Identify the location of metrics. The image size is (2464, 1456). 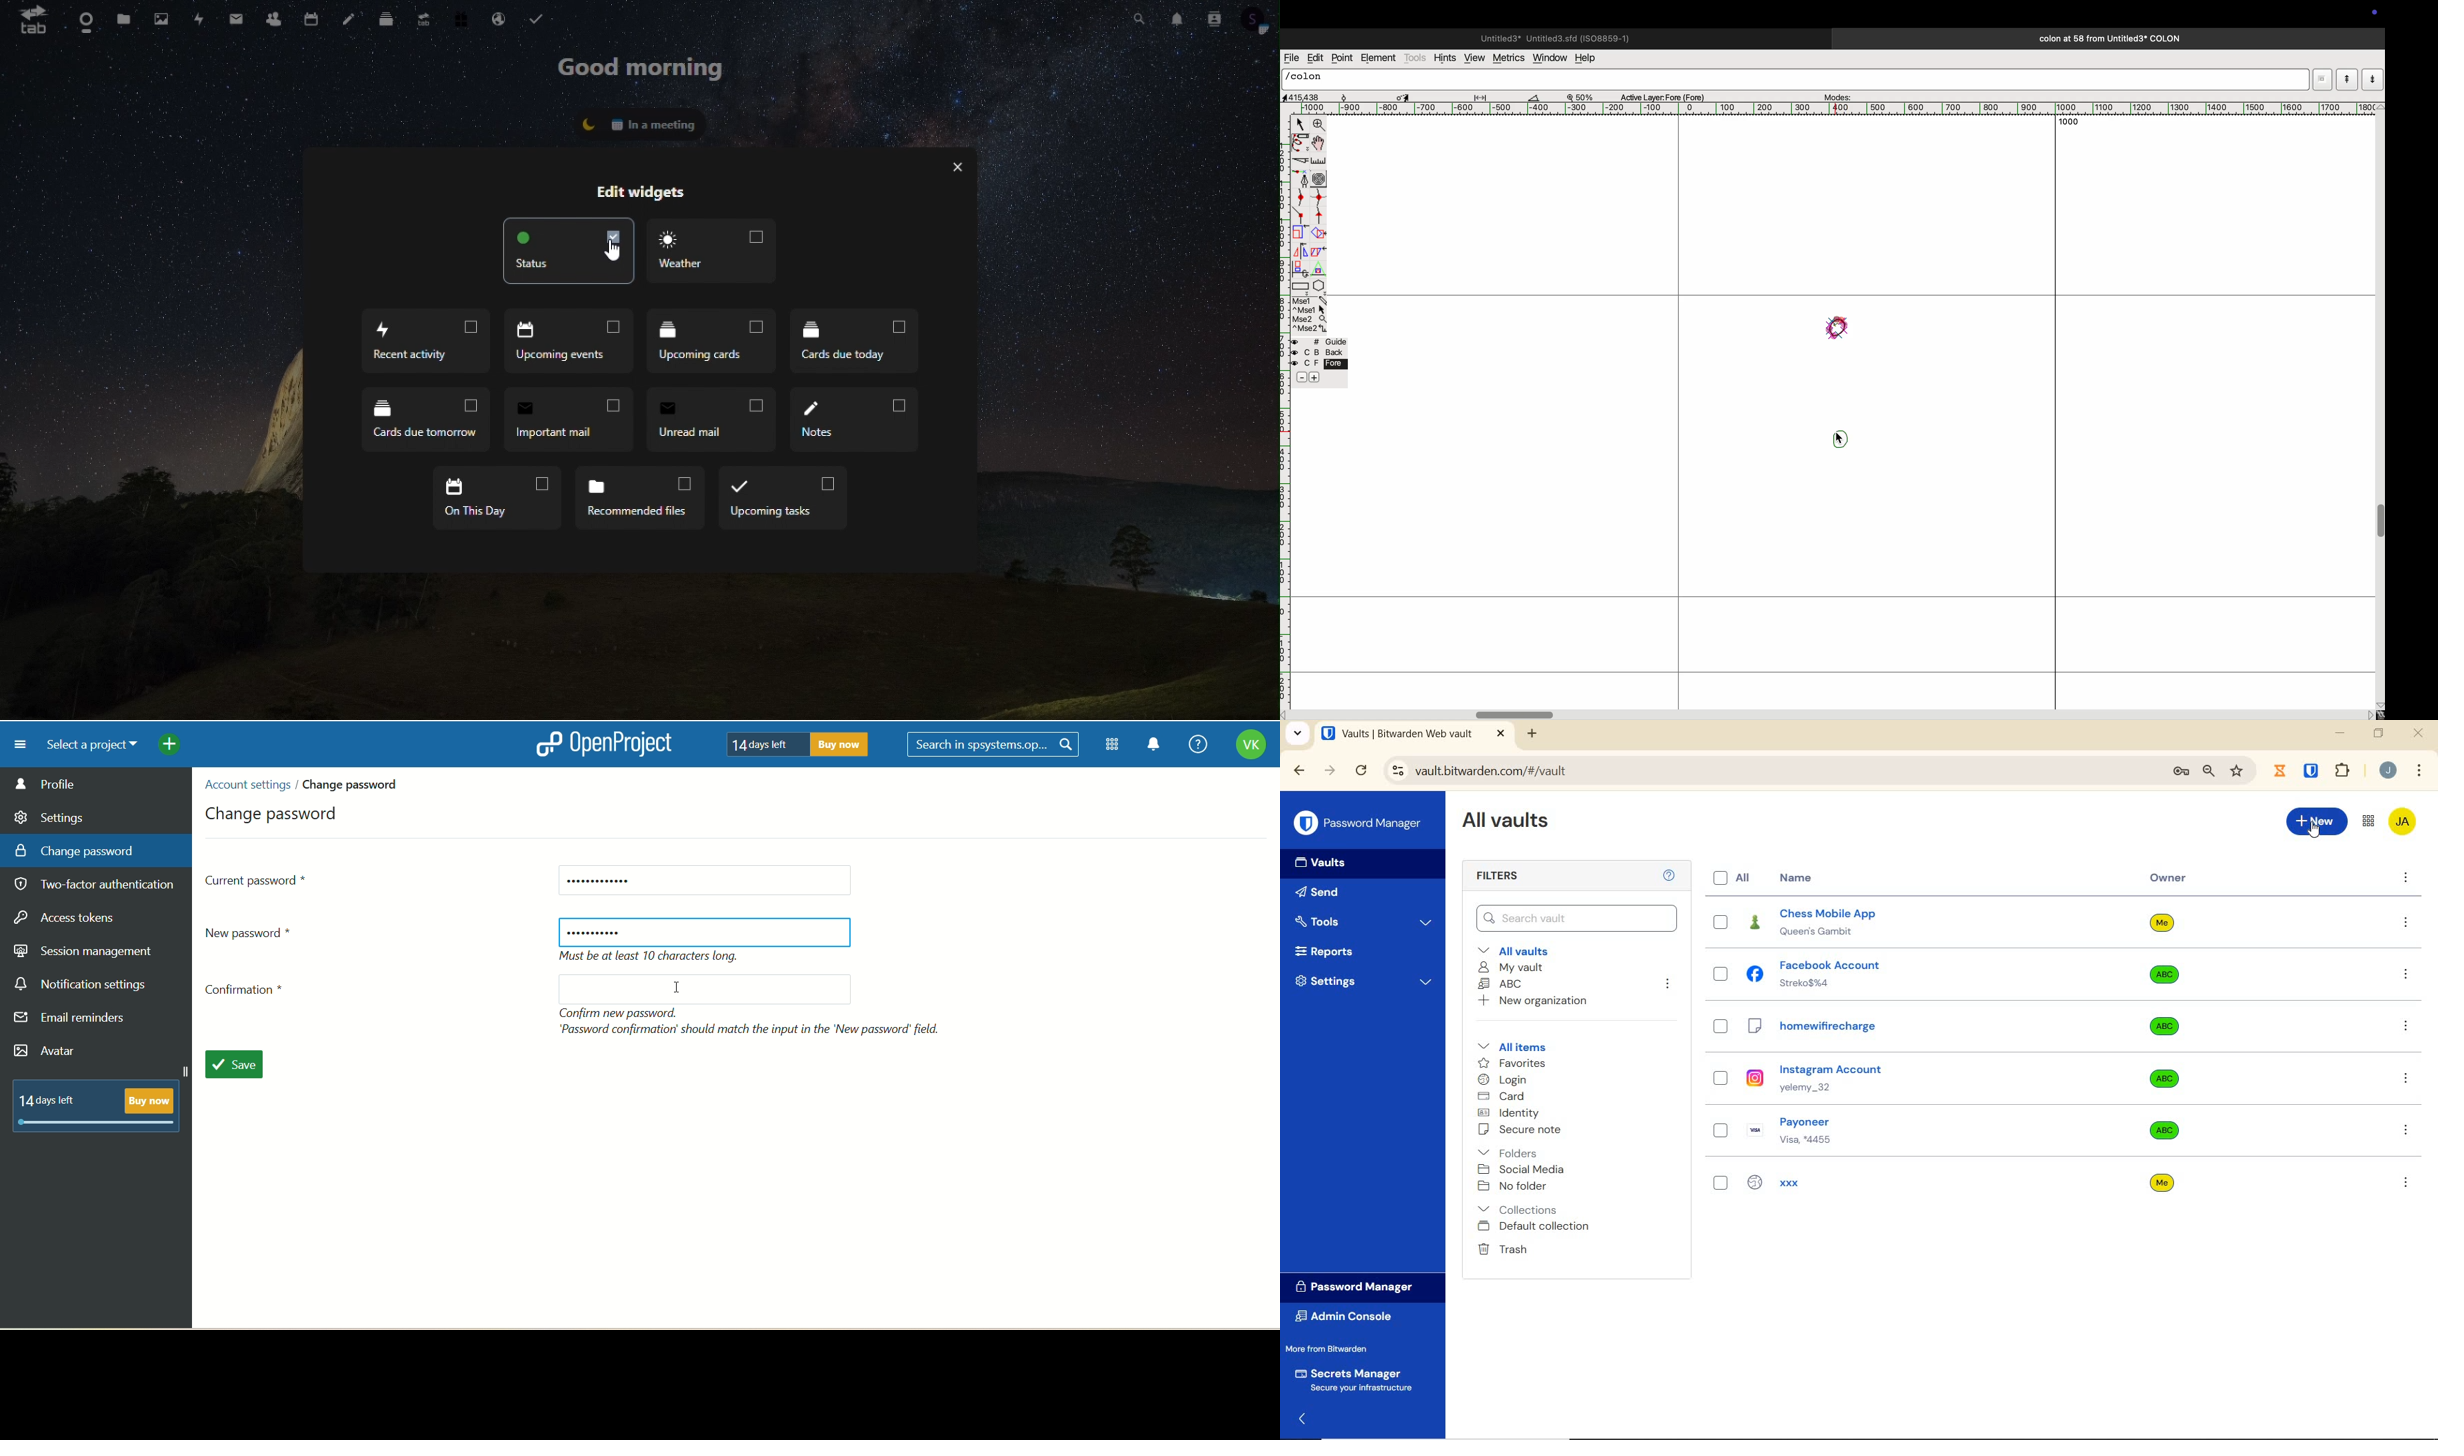
(1508, 58).